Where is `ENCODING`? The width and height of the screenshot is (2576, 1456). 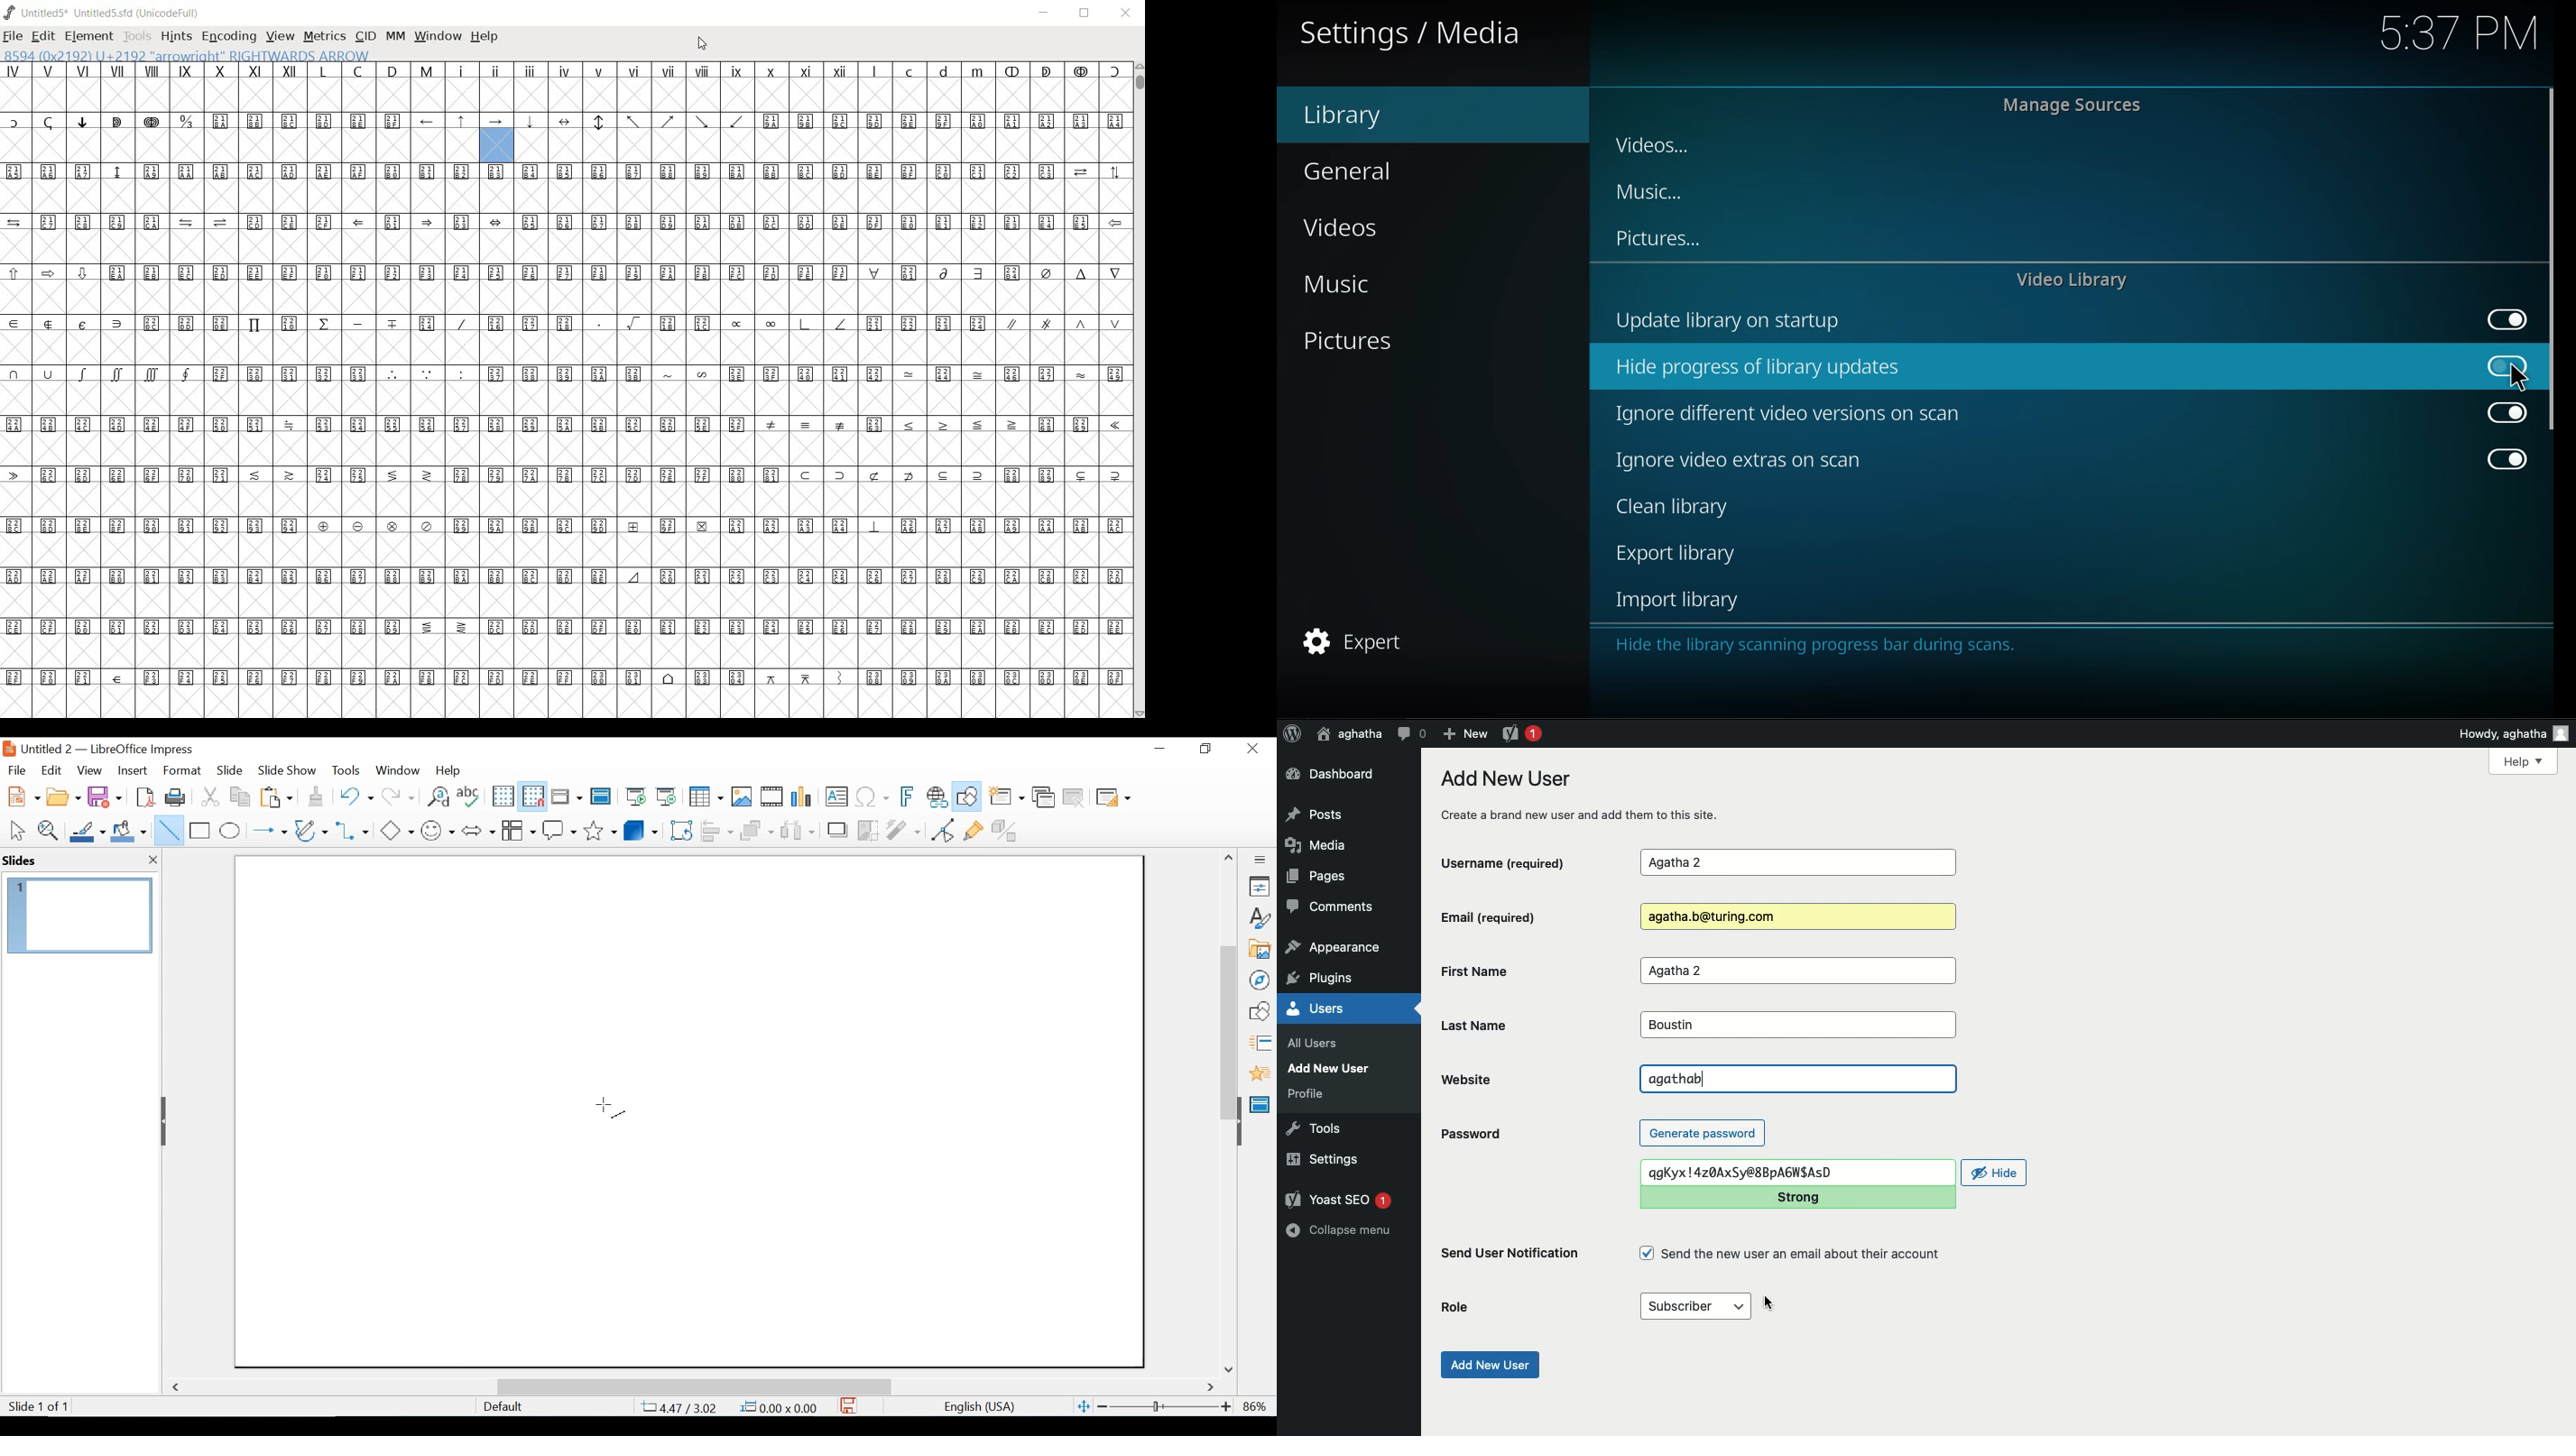
ENCODING is located at coordinates (228, 36).